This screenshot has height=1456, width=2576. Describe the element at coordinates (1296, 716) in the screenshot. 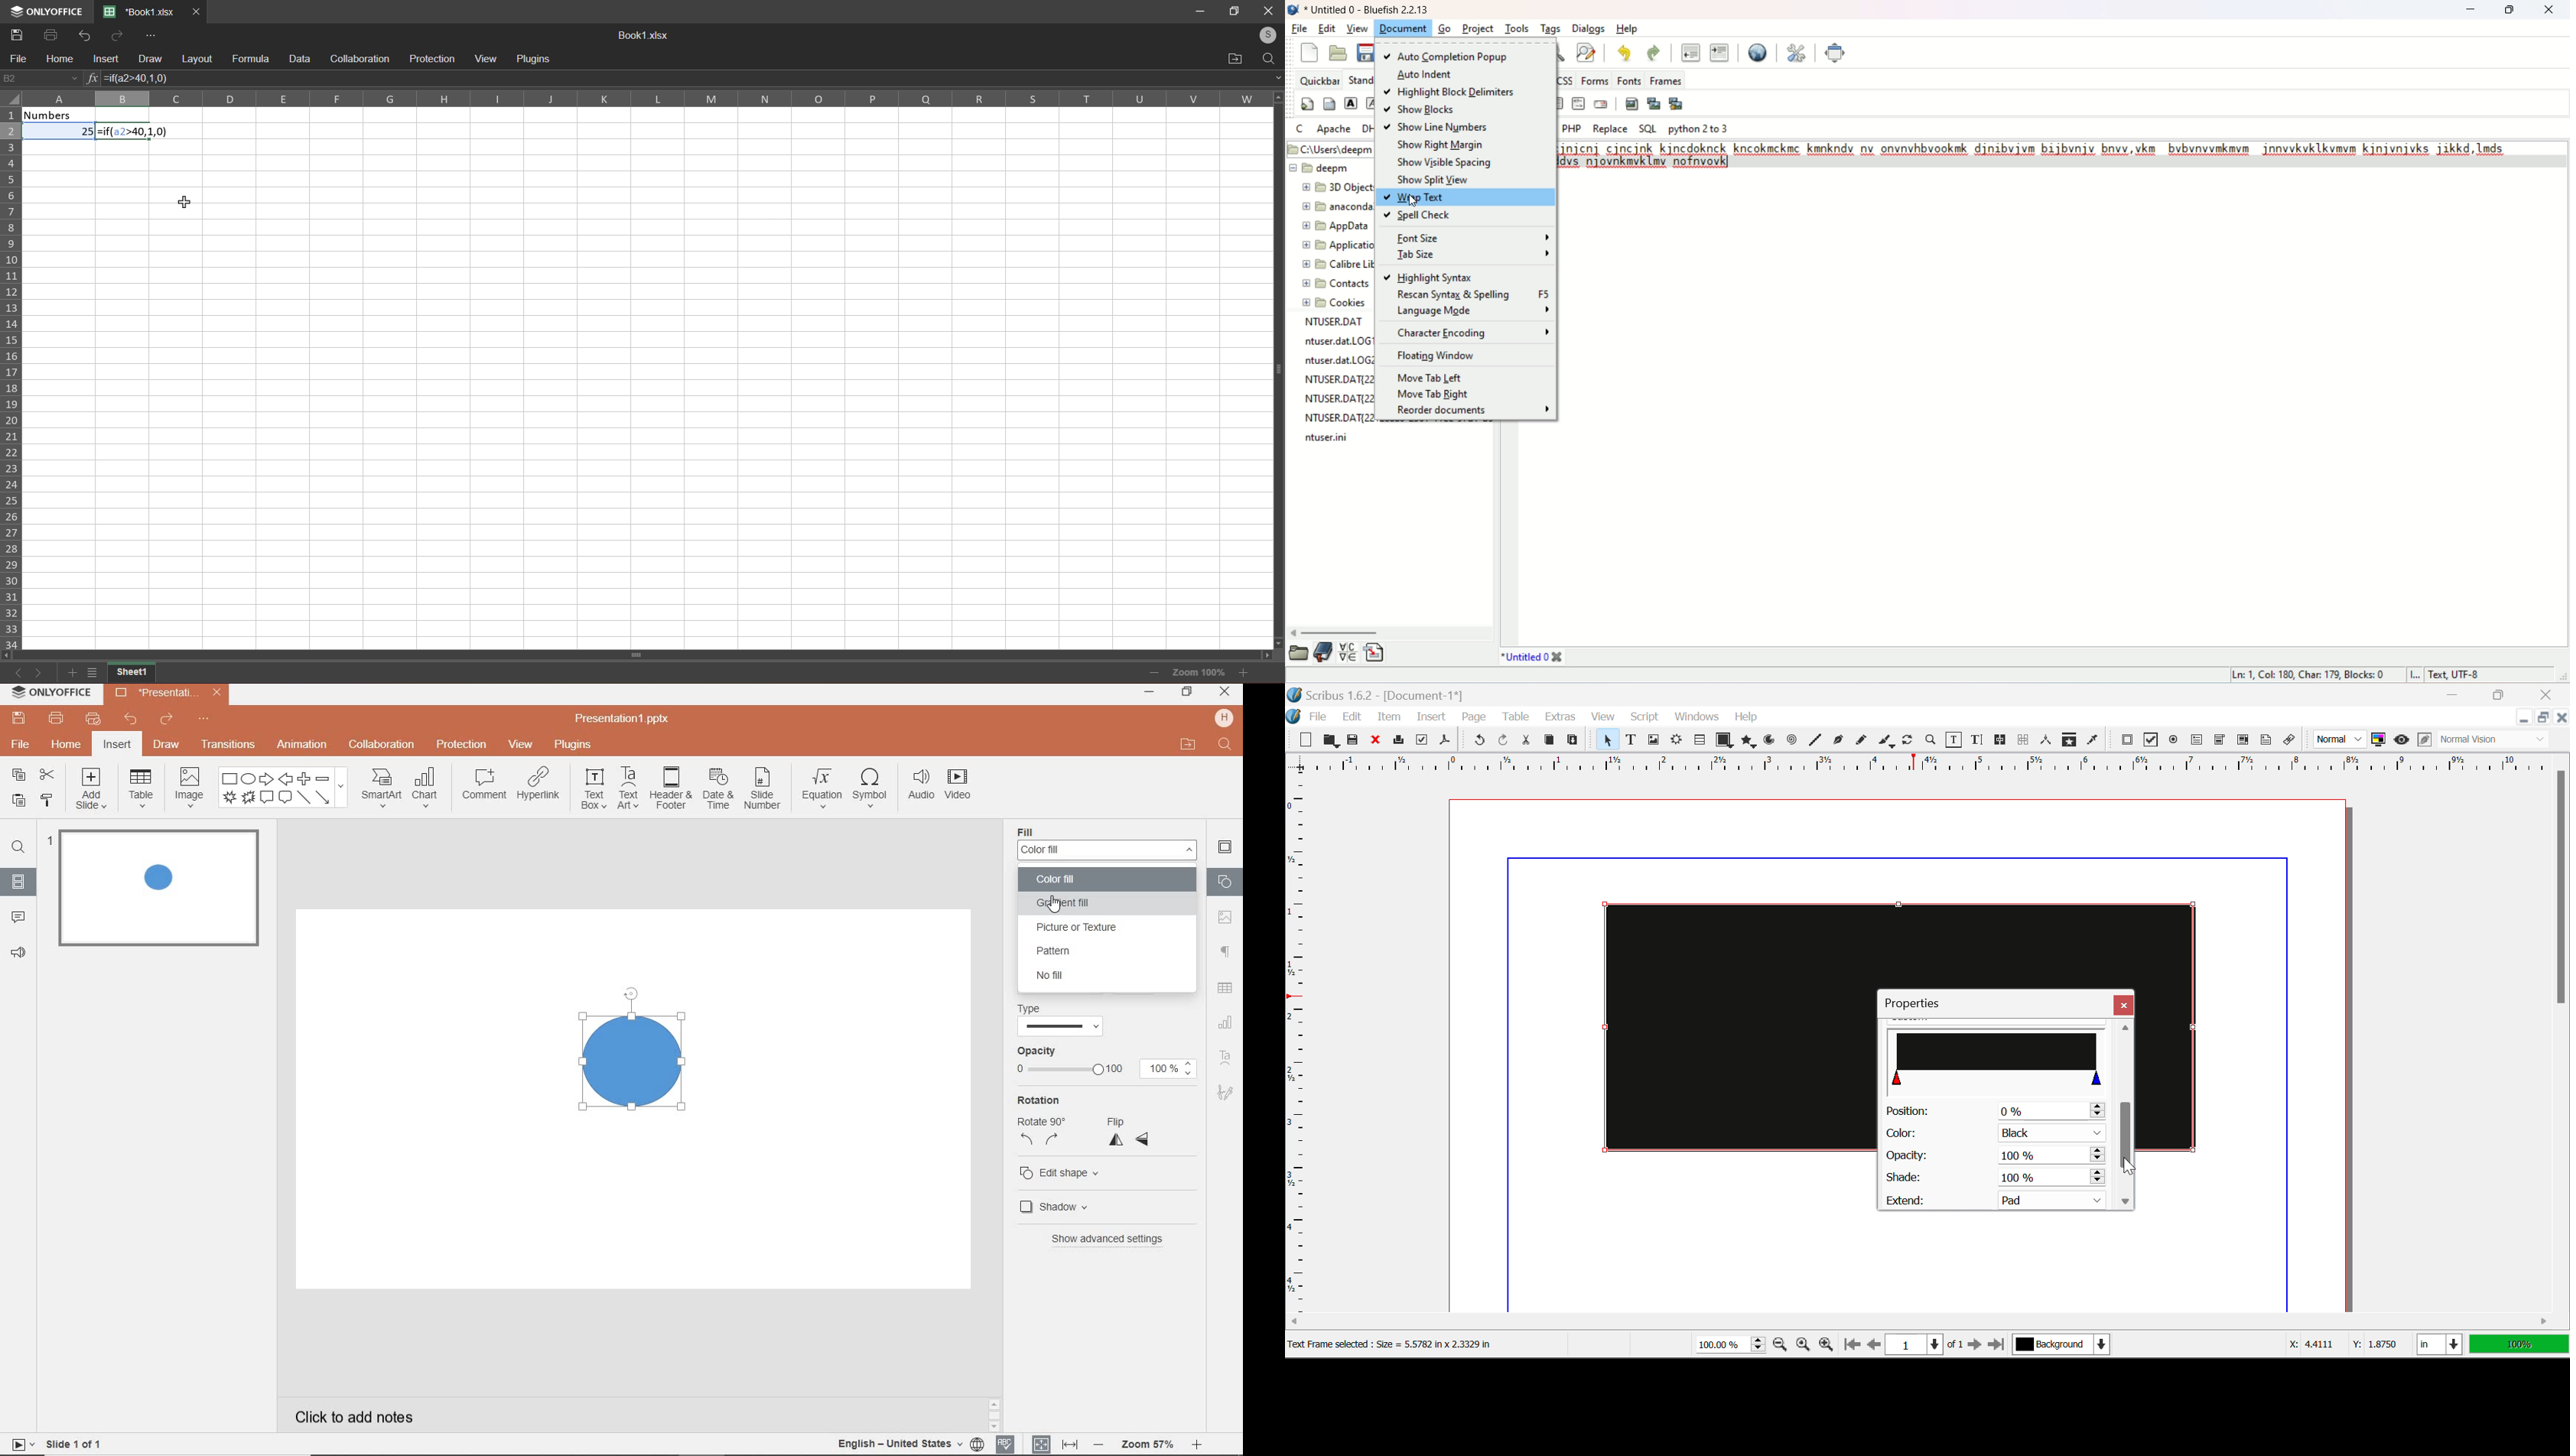

I see `scribus logo` at that location.